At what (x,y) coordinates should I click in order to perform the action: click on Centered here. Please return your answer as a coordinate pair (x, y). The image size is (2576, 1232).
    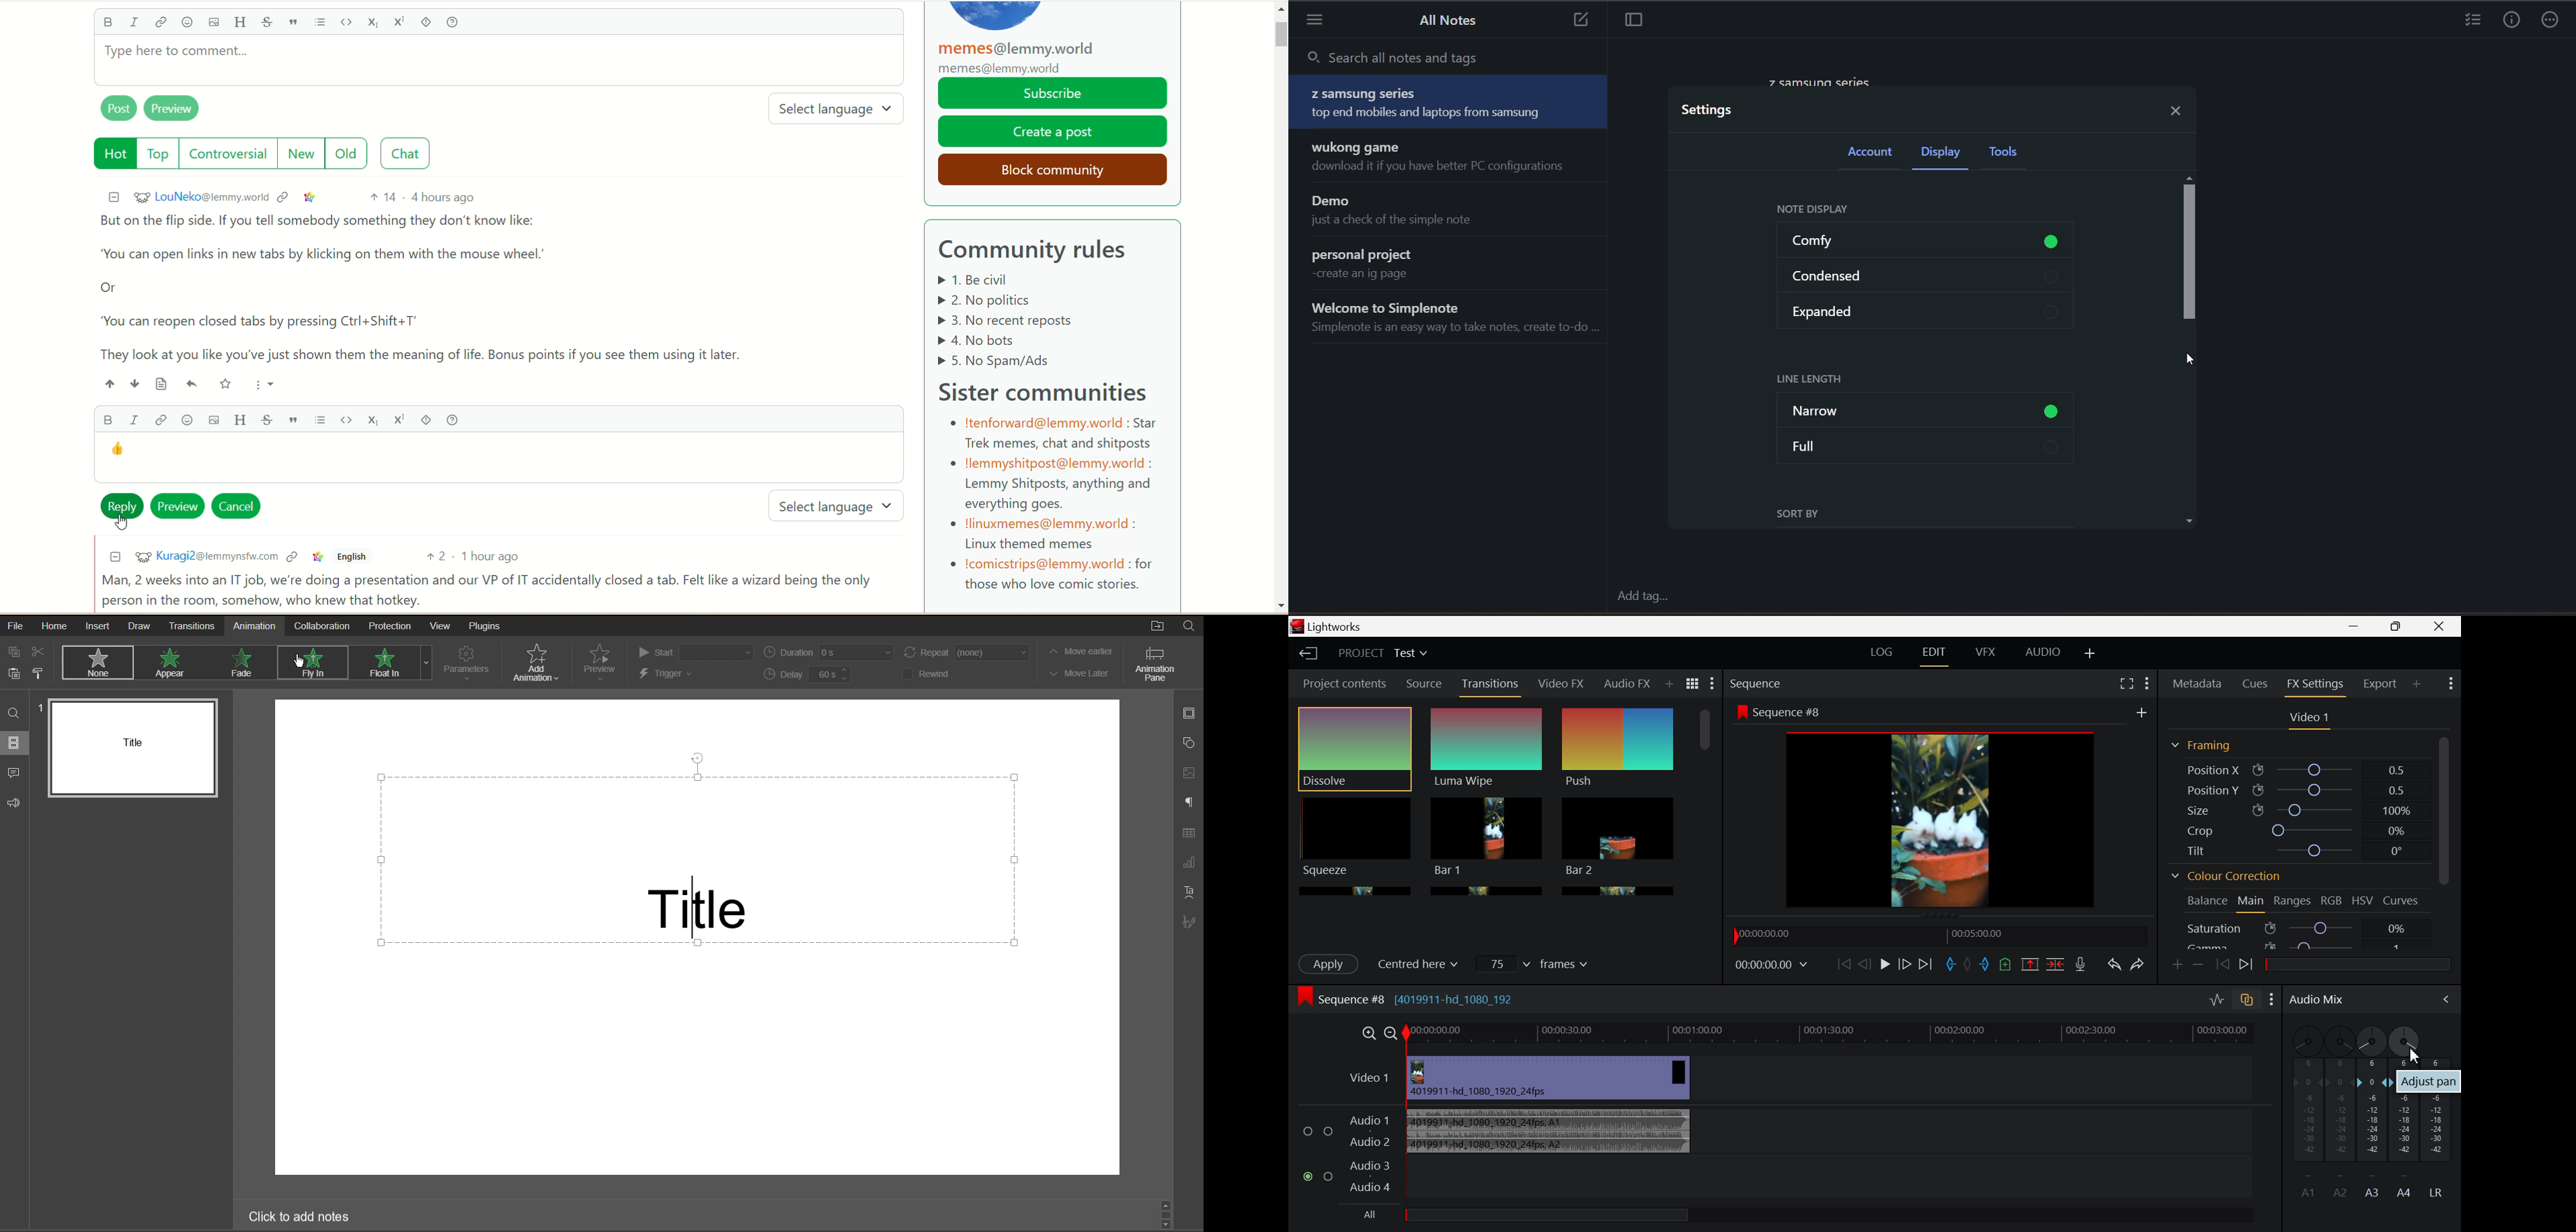
    Looking at the image, I should click on (1423, 962).